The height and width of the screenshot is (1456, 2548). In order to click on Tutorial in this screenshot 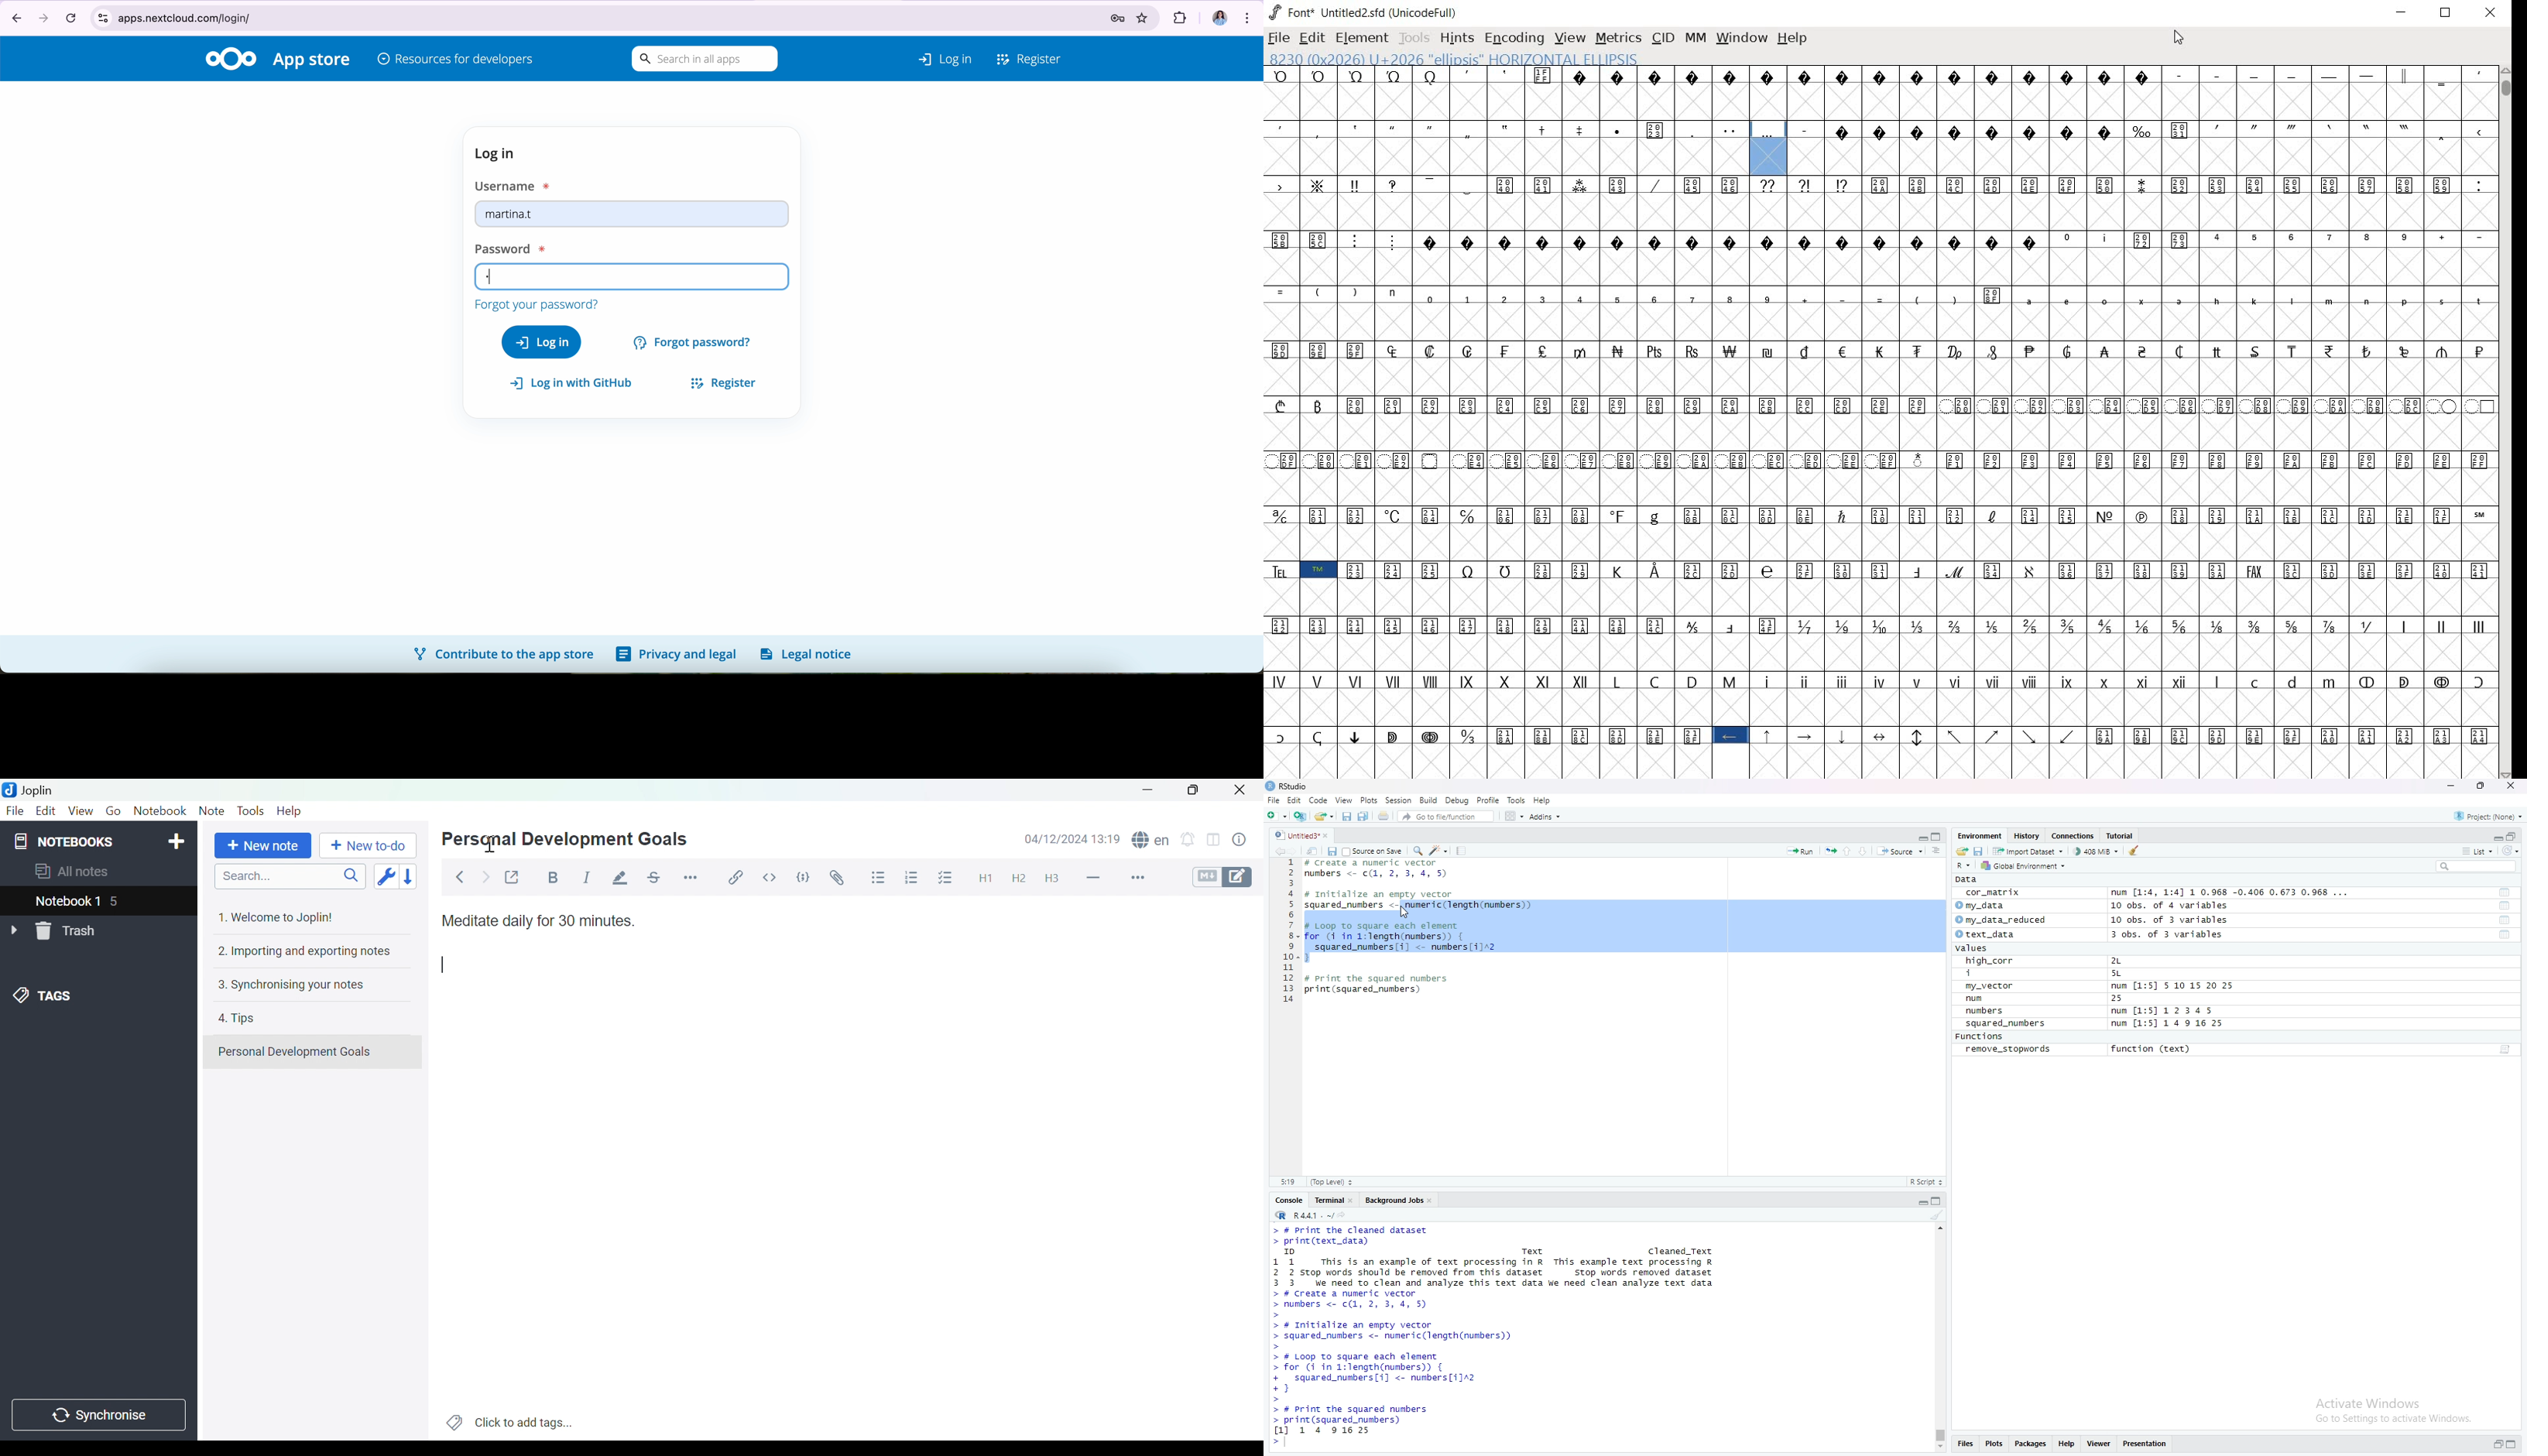, I will do `click(2122, 836)`.